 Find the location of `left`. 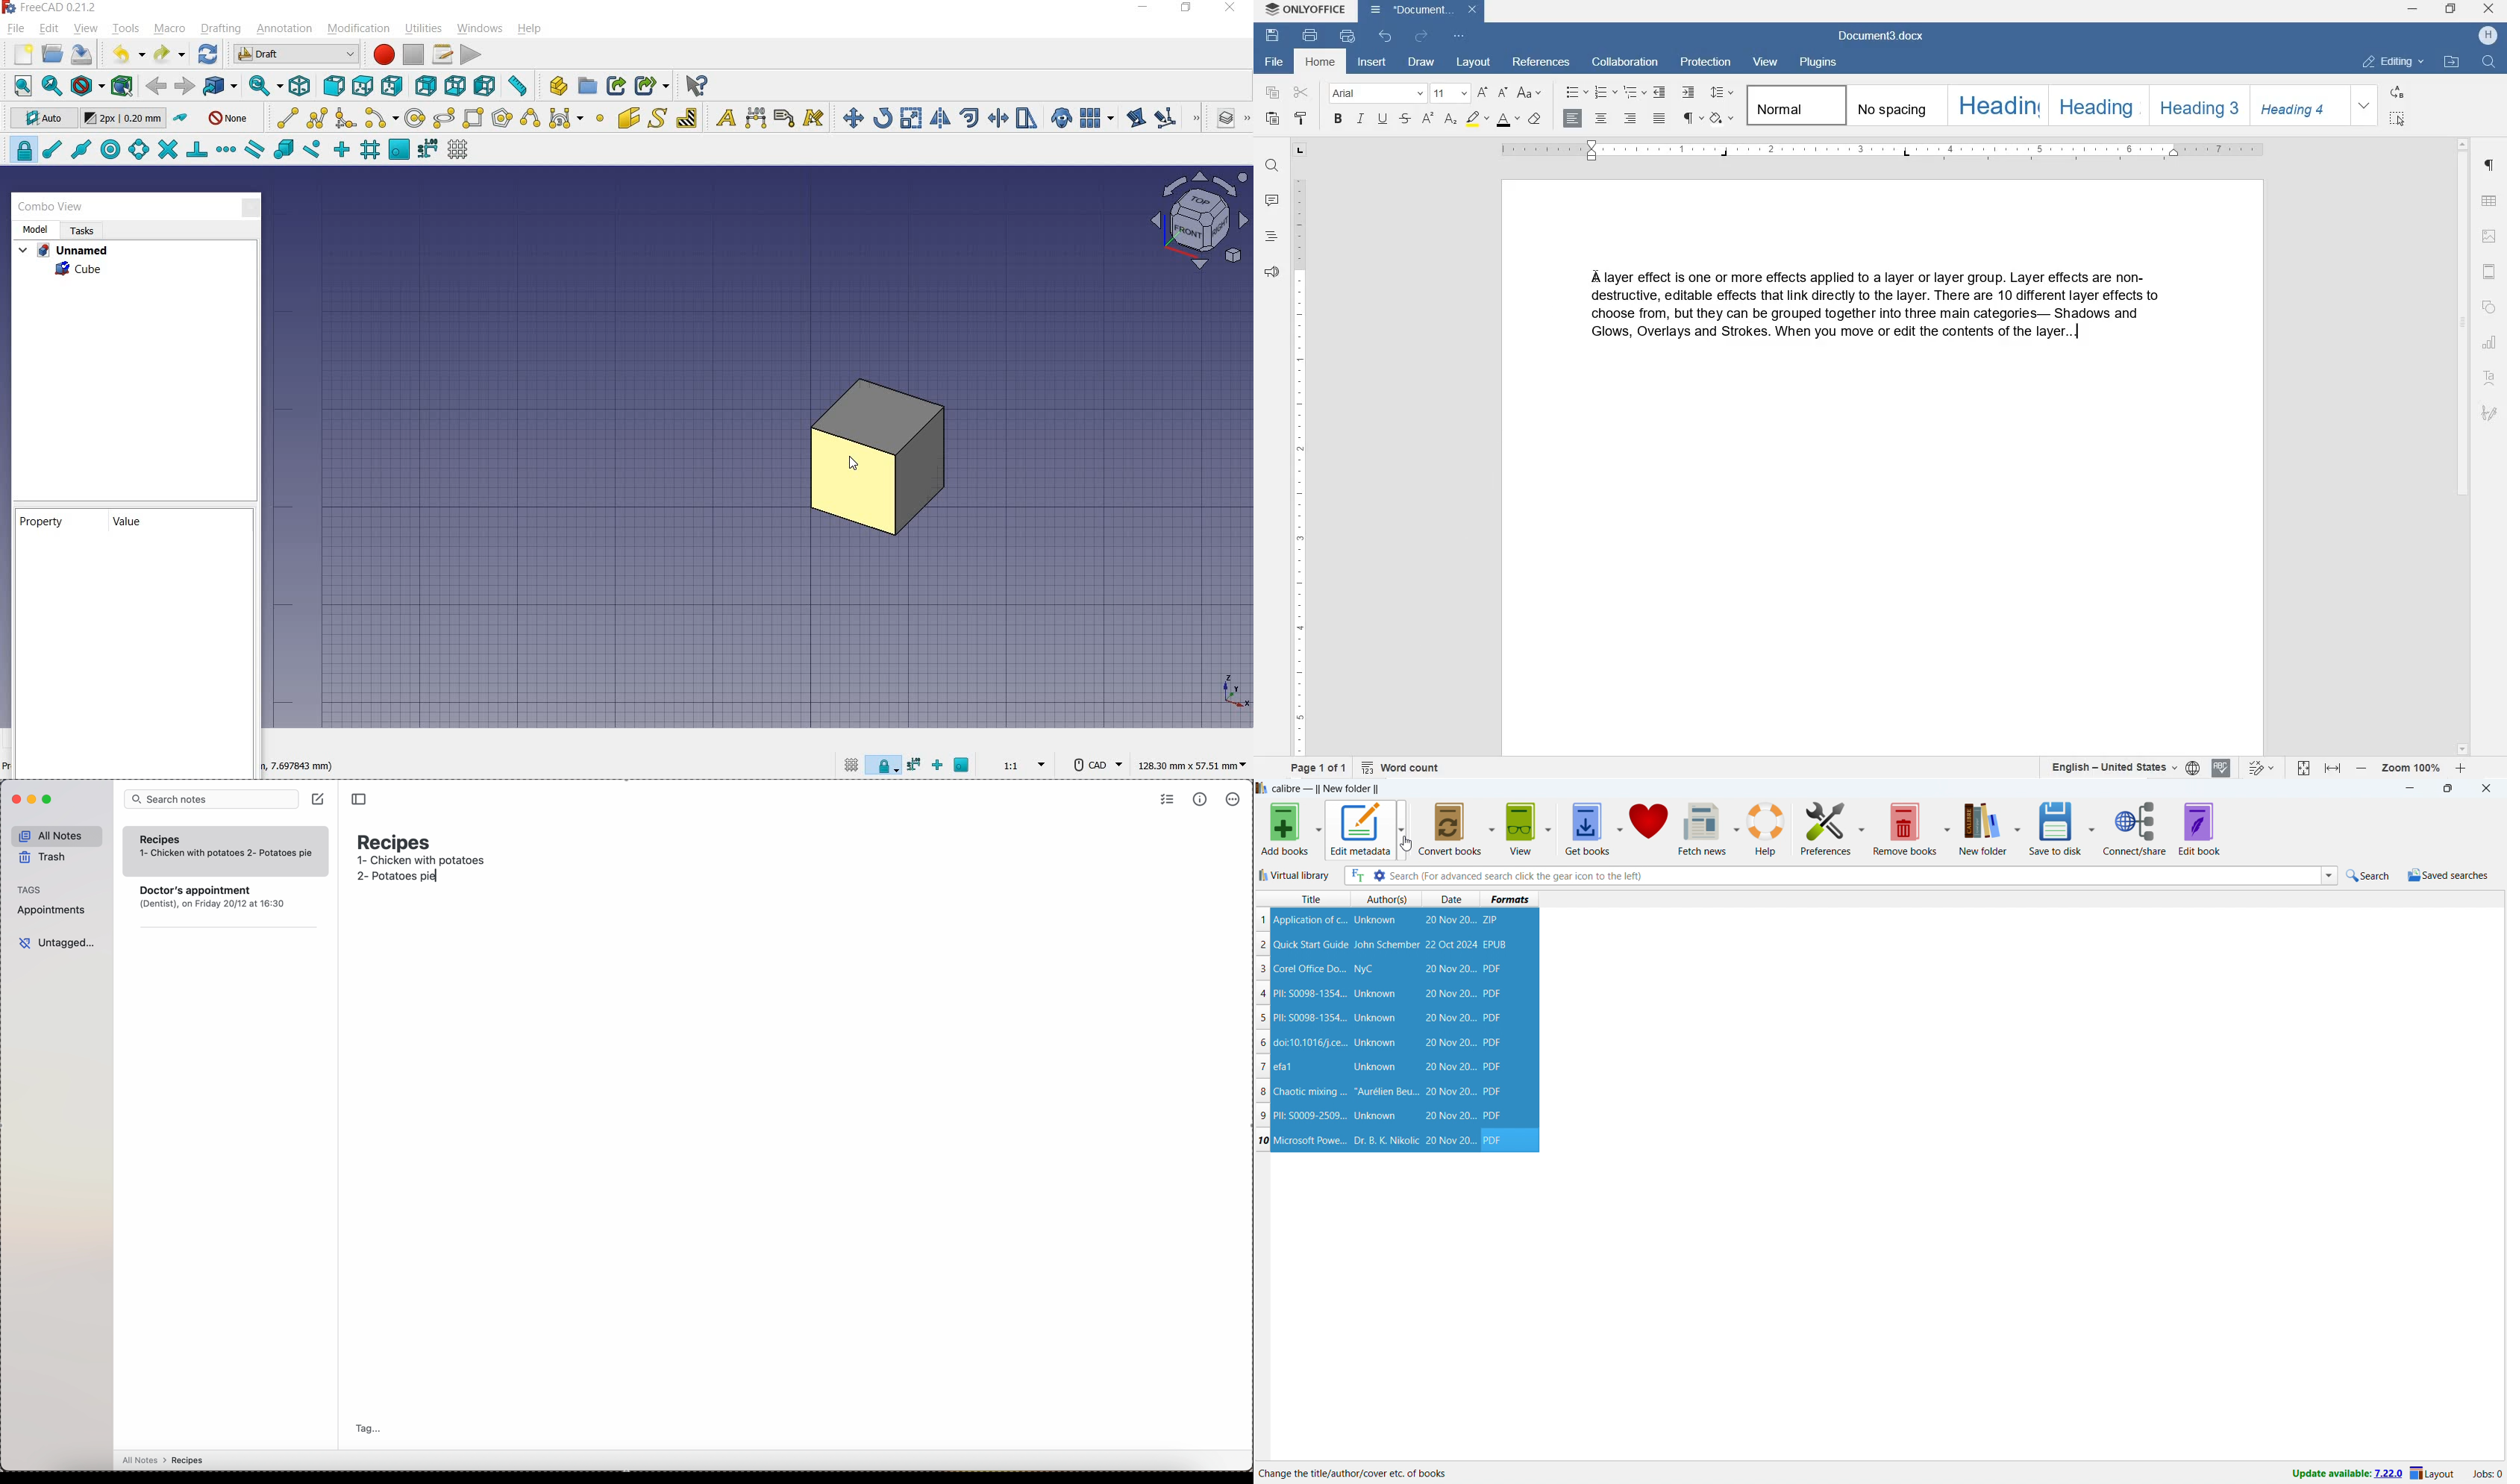

left is located at coordinates (486, 87).